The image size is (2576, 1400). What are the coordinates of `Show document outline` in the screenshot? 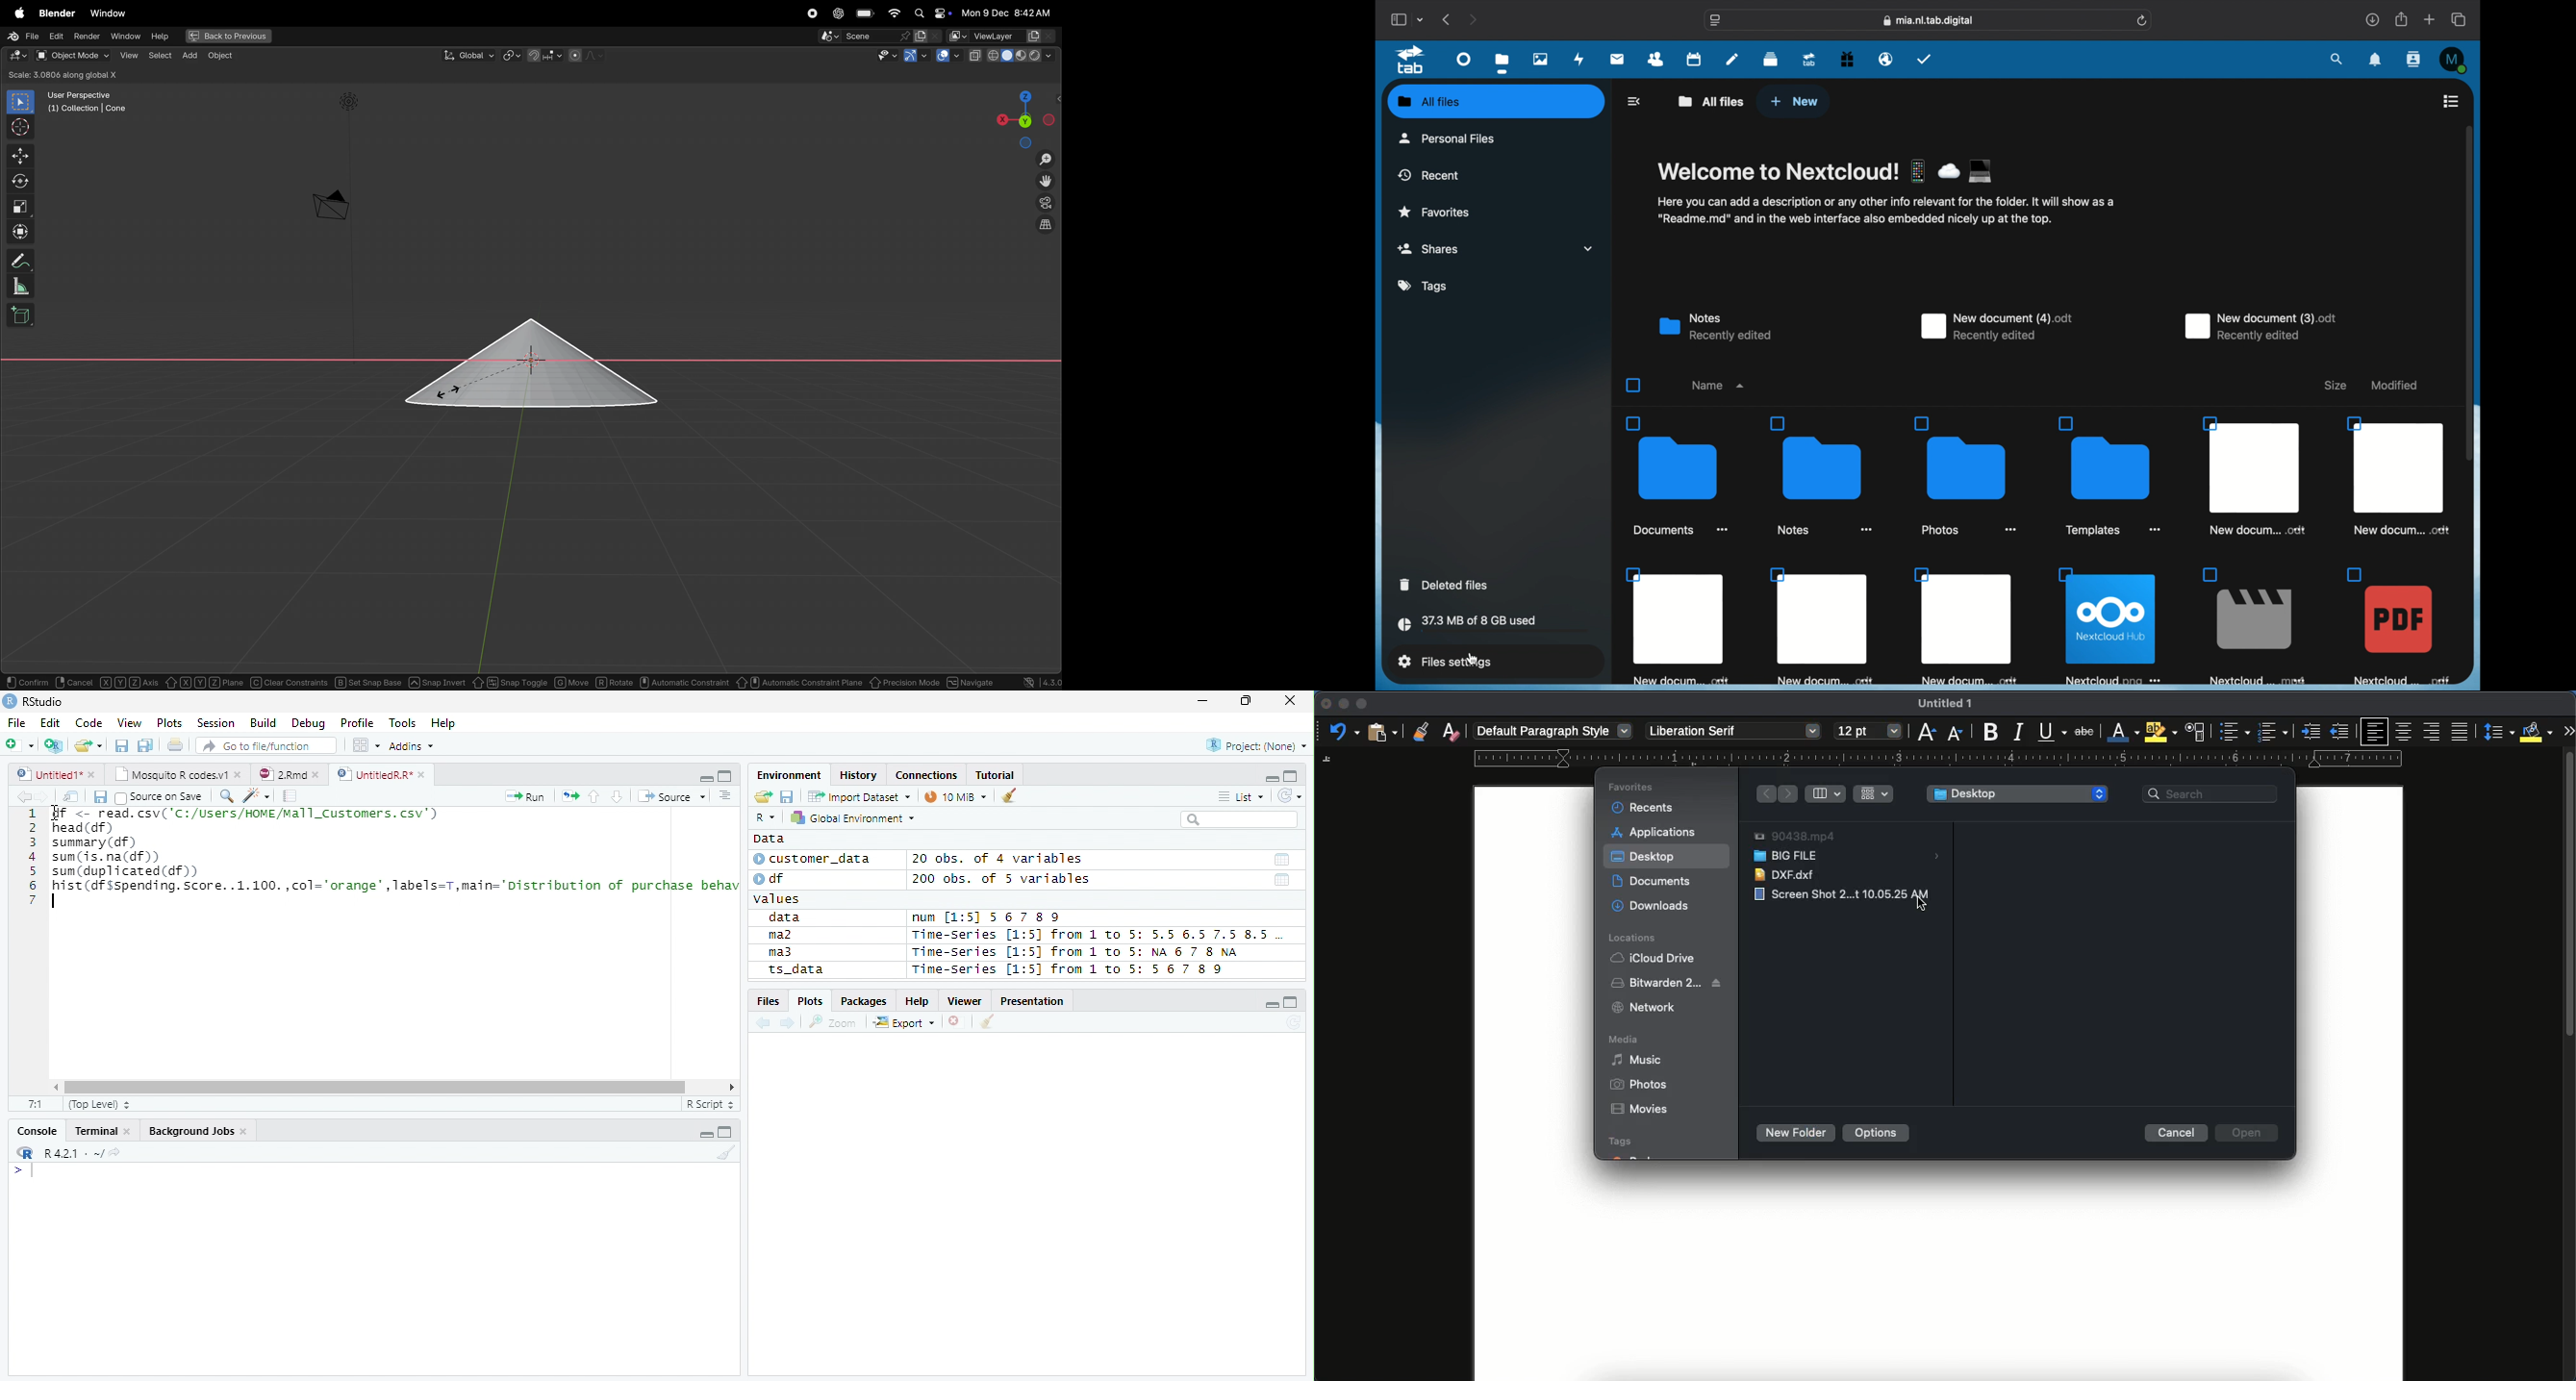 It's located at (723, 795).